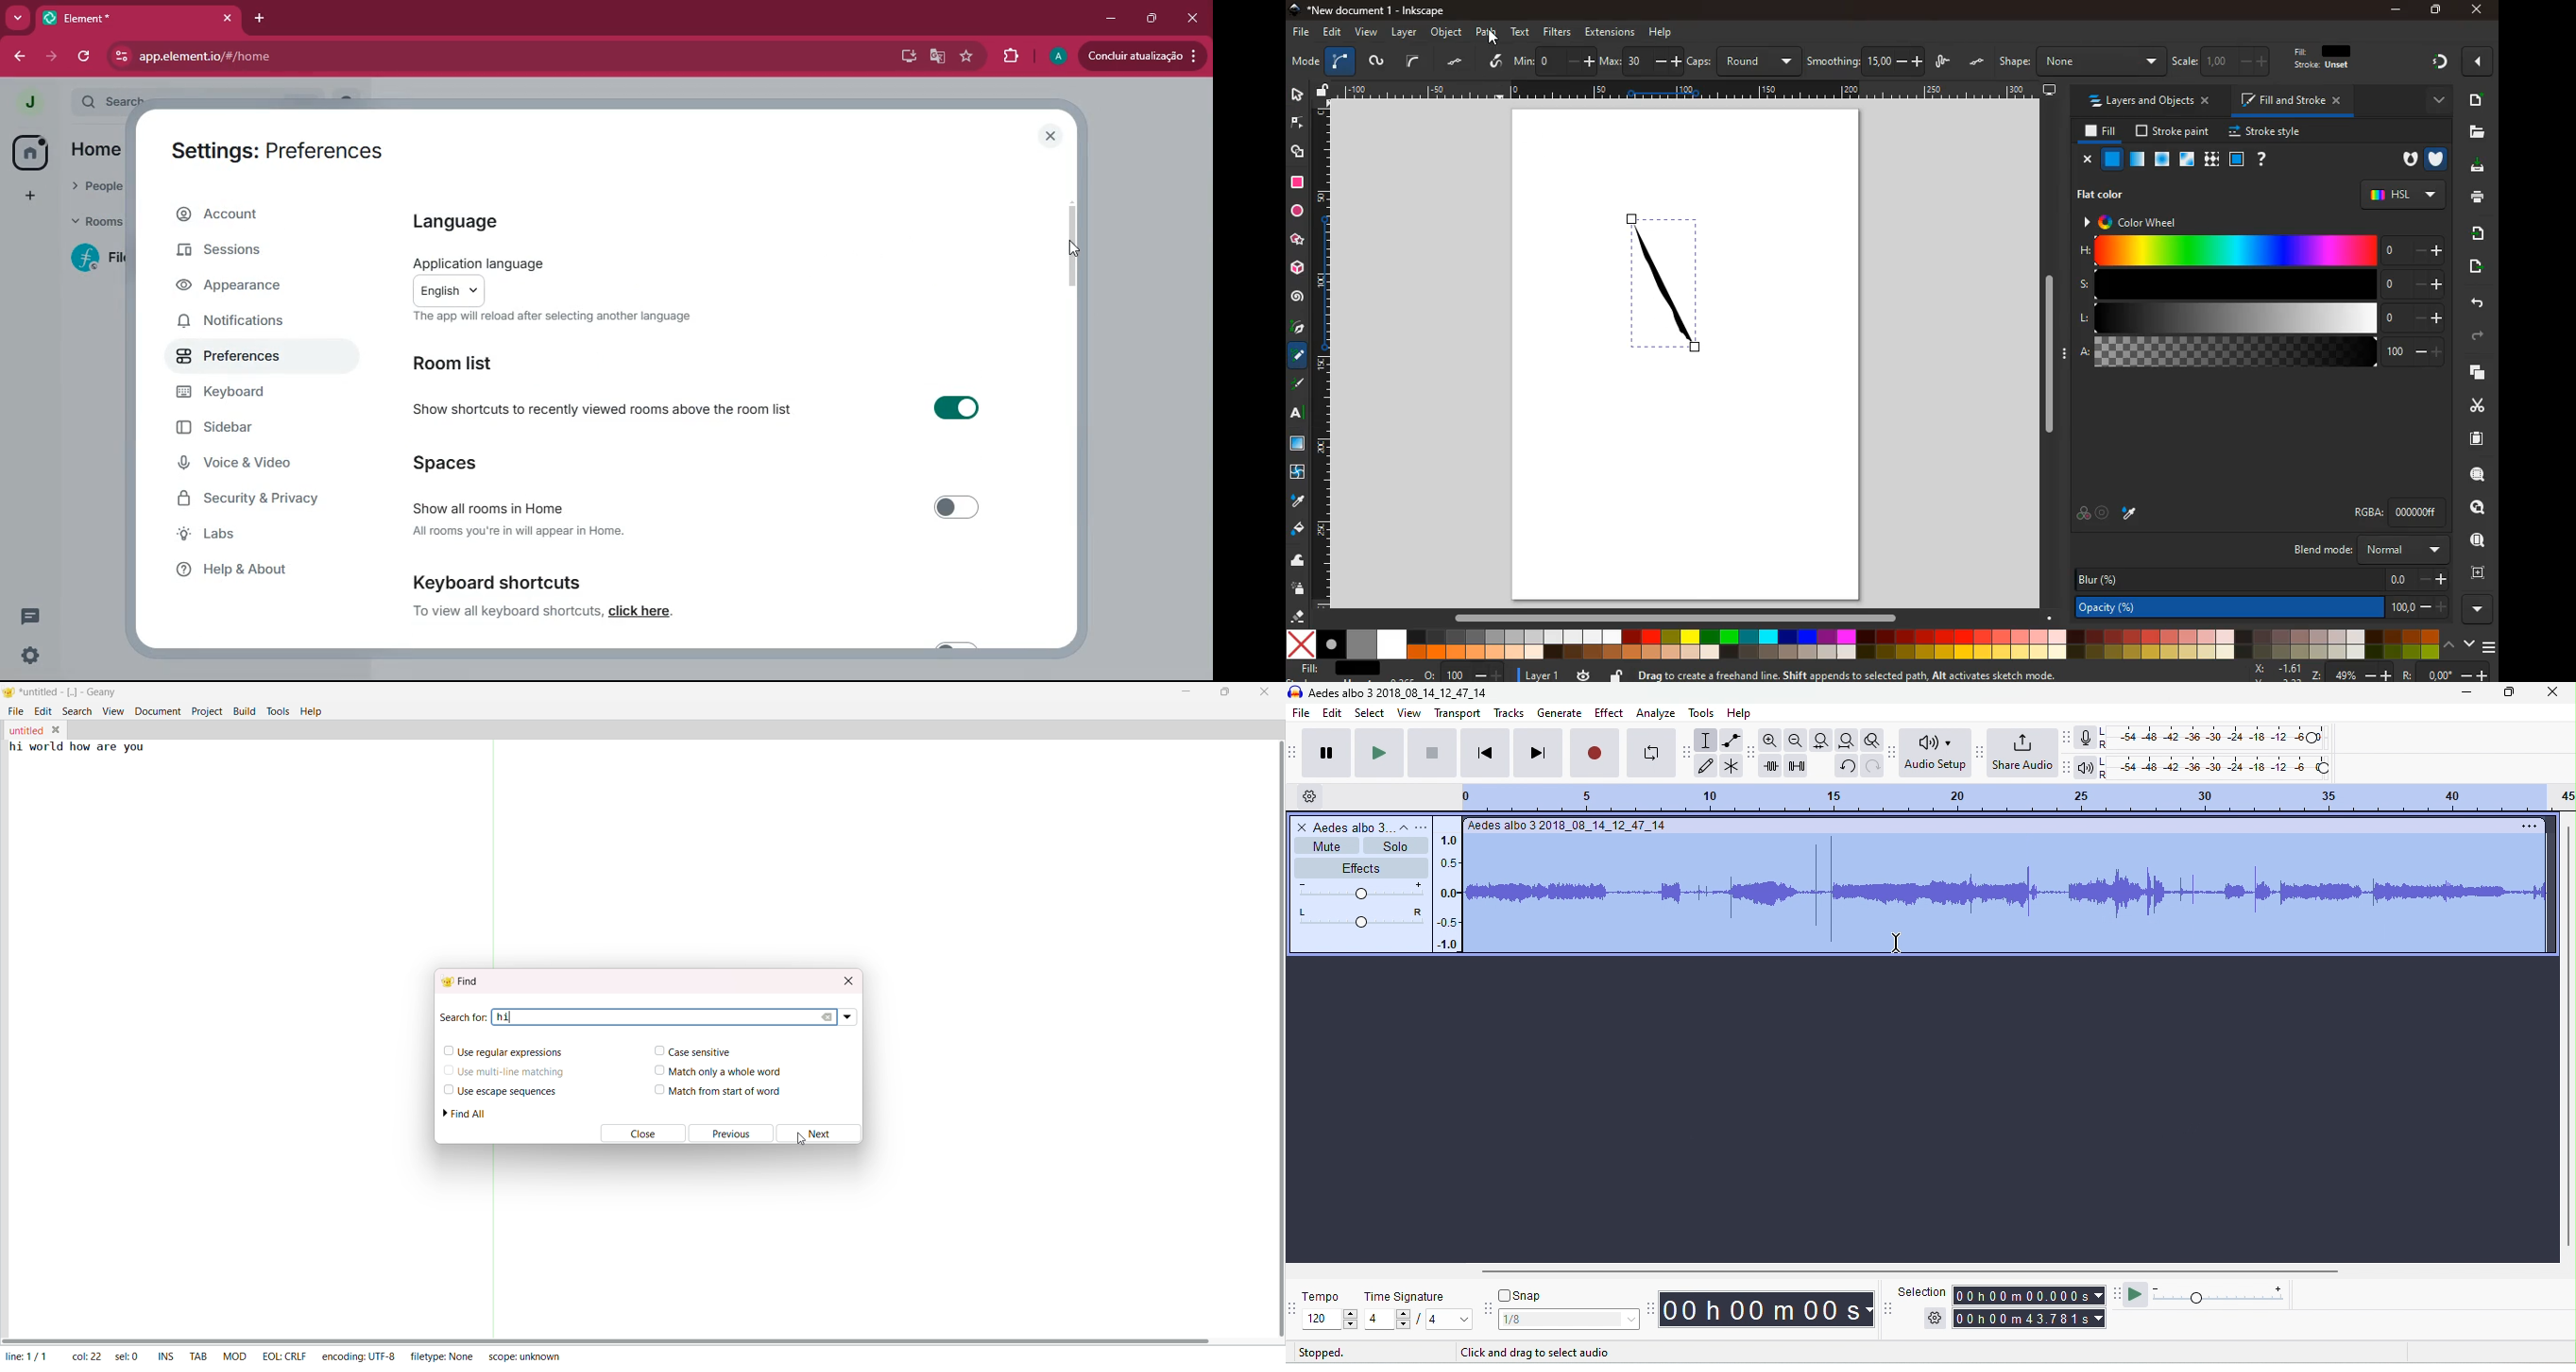 This screenshot has width=2576, height=1372. What do you see at coordinates (1011, 57) in the screenshot?
I see `extensions` at bounding box center [1011, 57].